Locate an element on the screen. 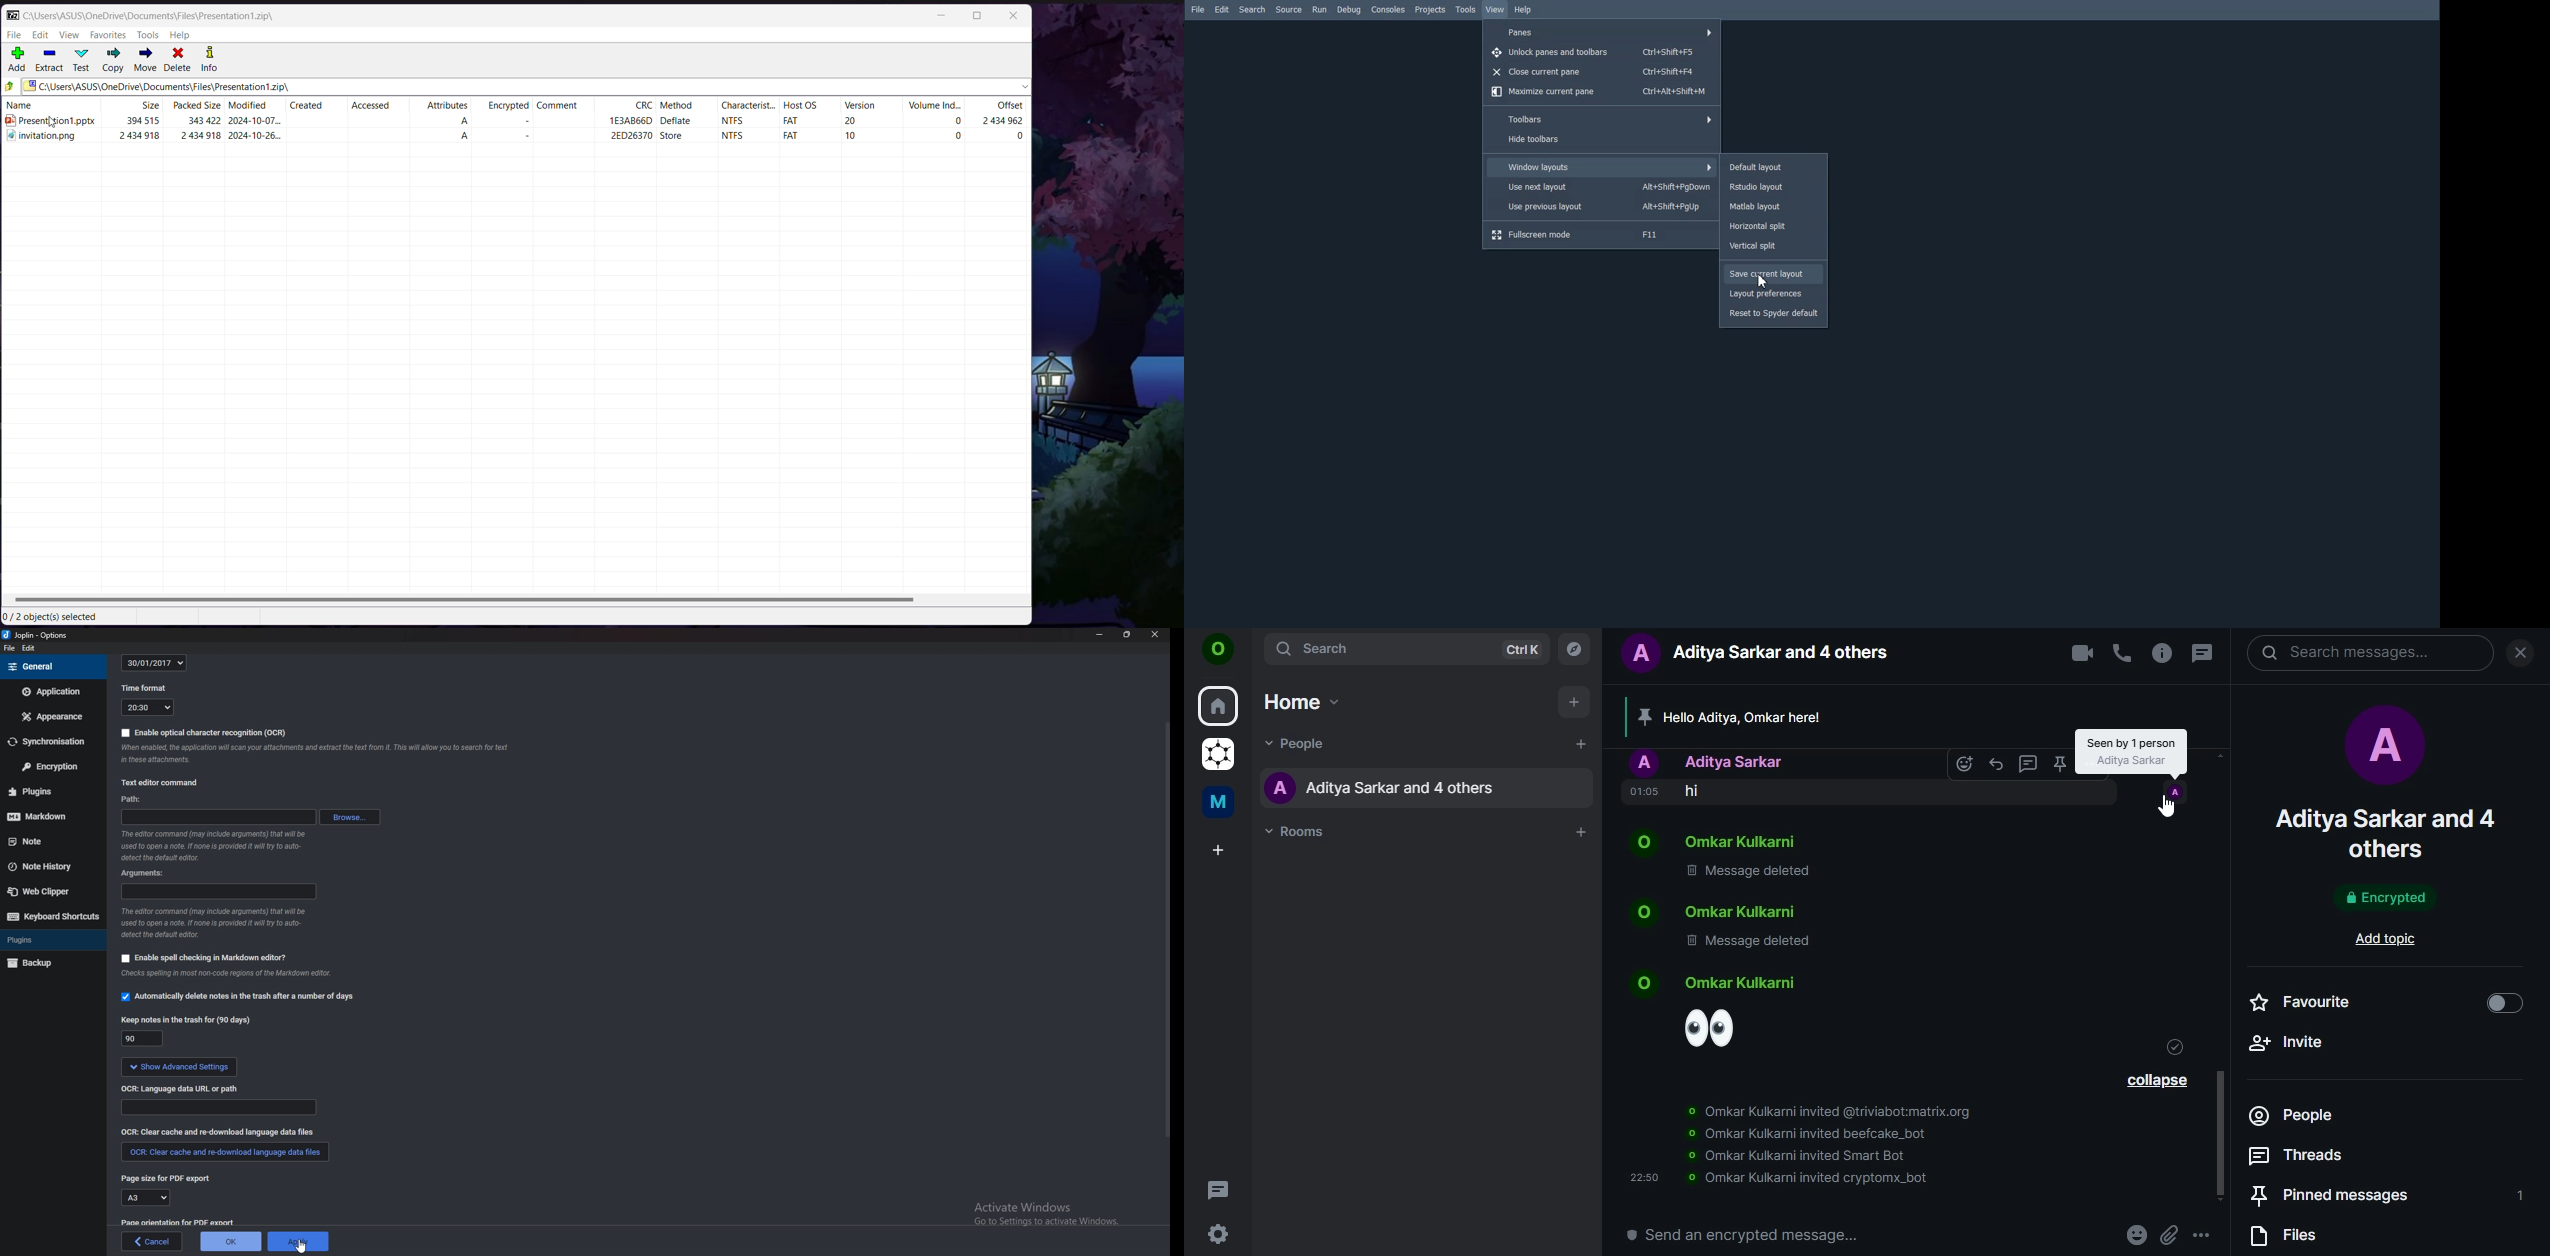 This screenshot has height=1260, width=2576. add topic is located at coordinates (2392, 938).